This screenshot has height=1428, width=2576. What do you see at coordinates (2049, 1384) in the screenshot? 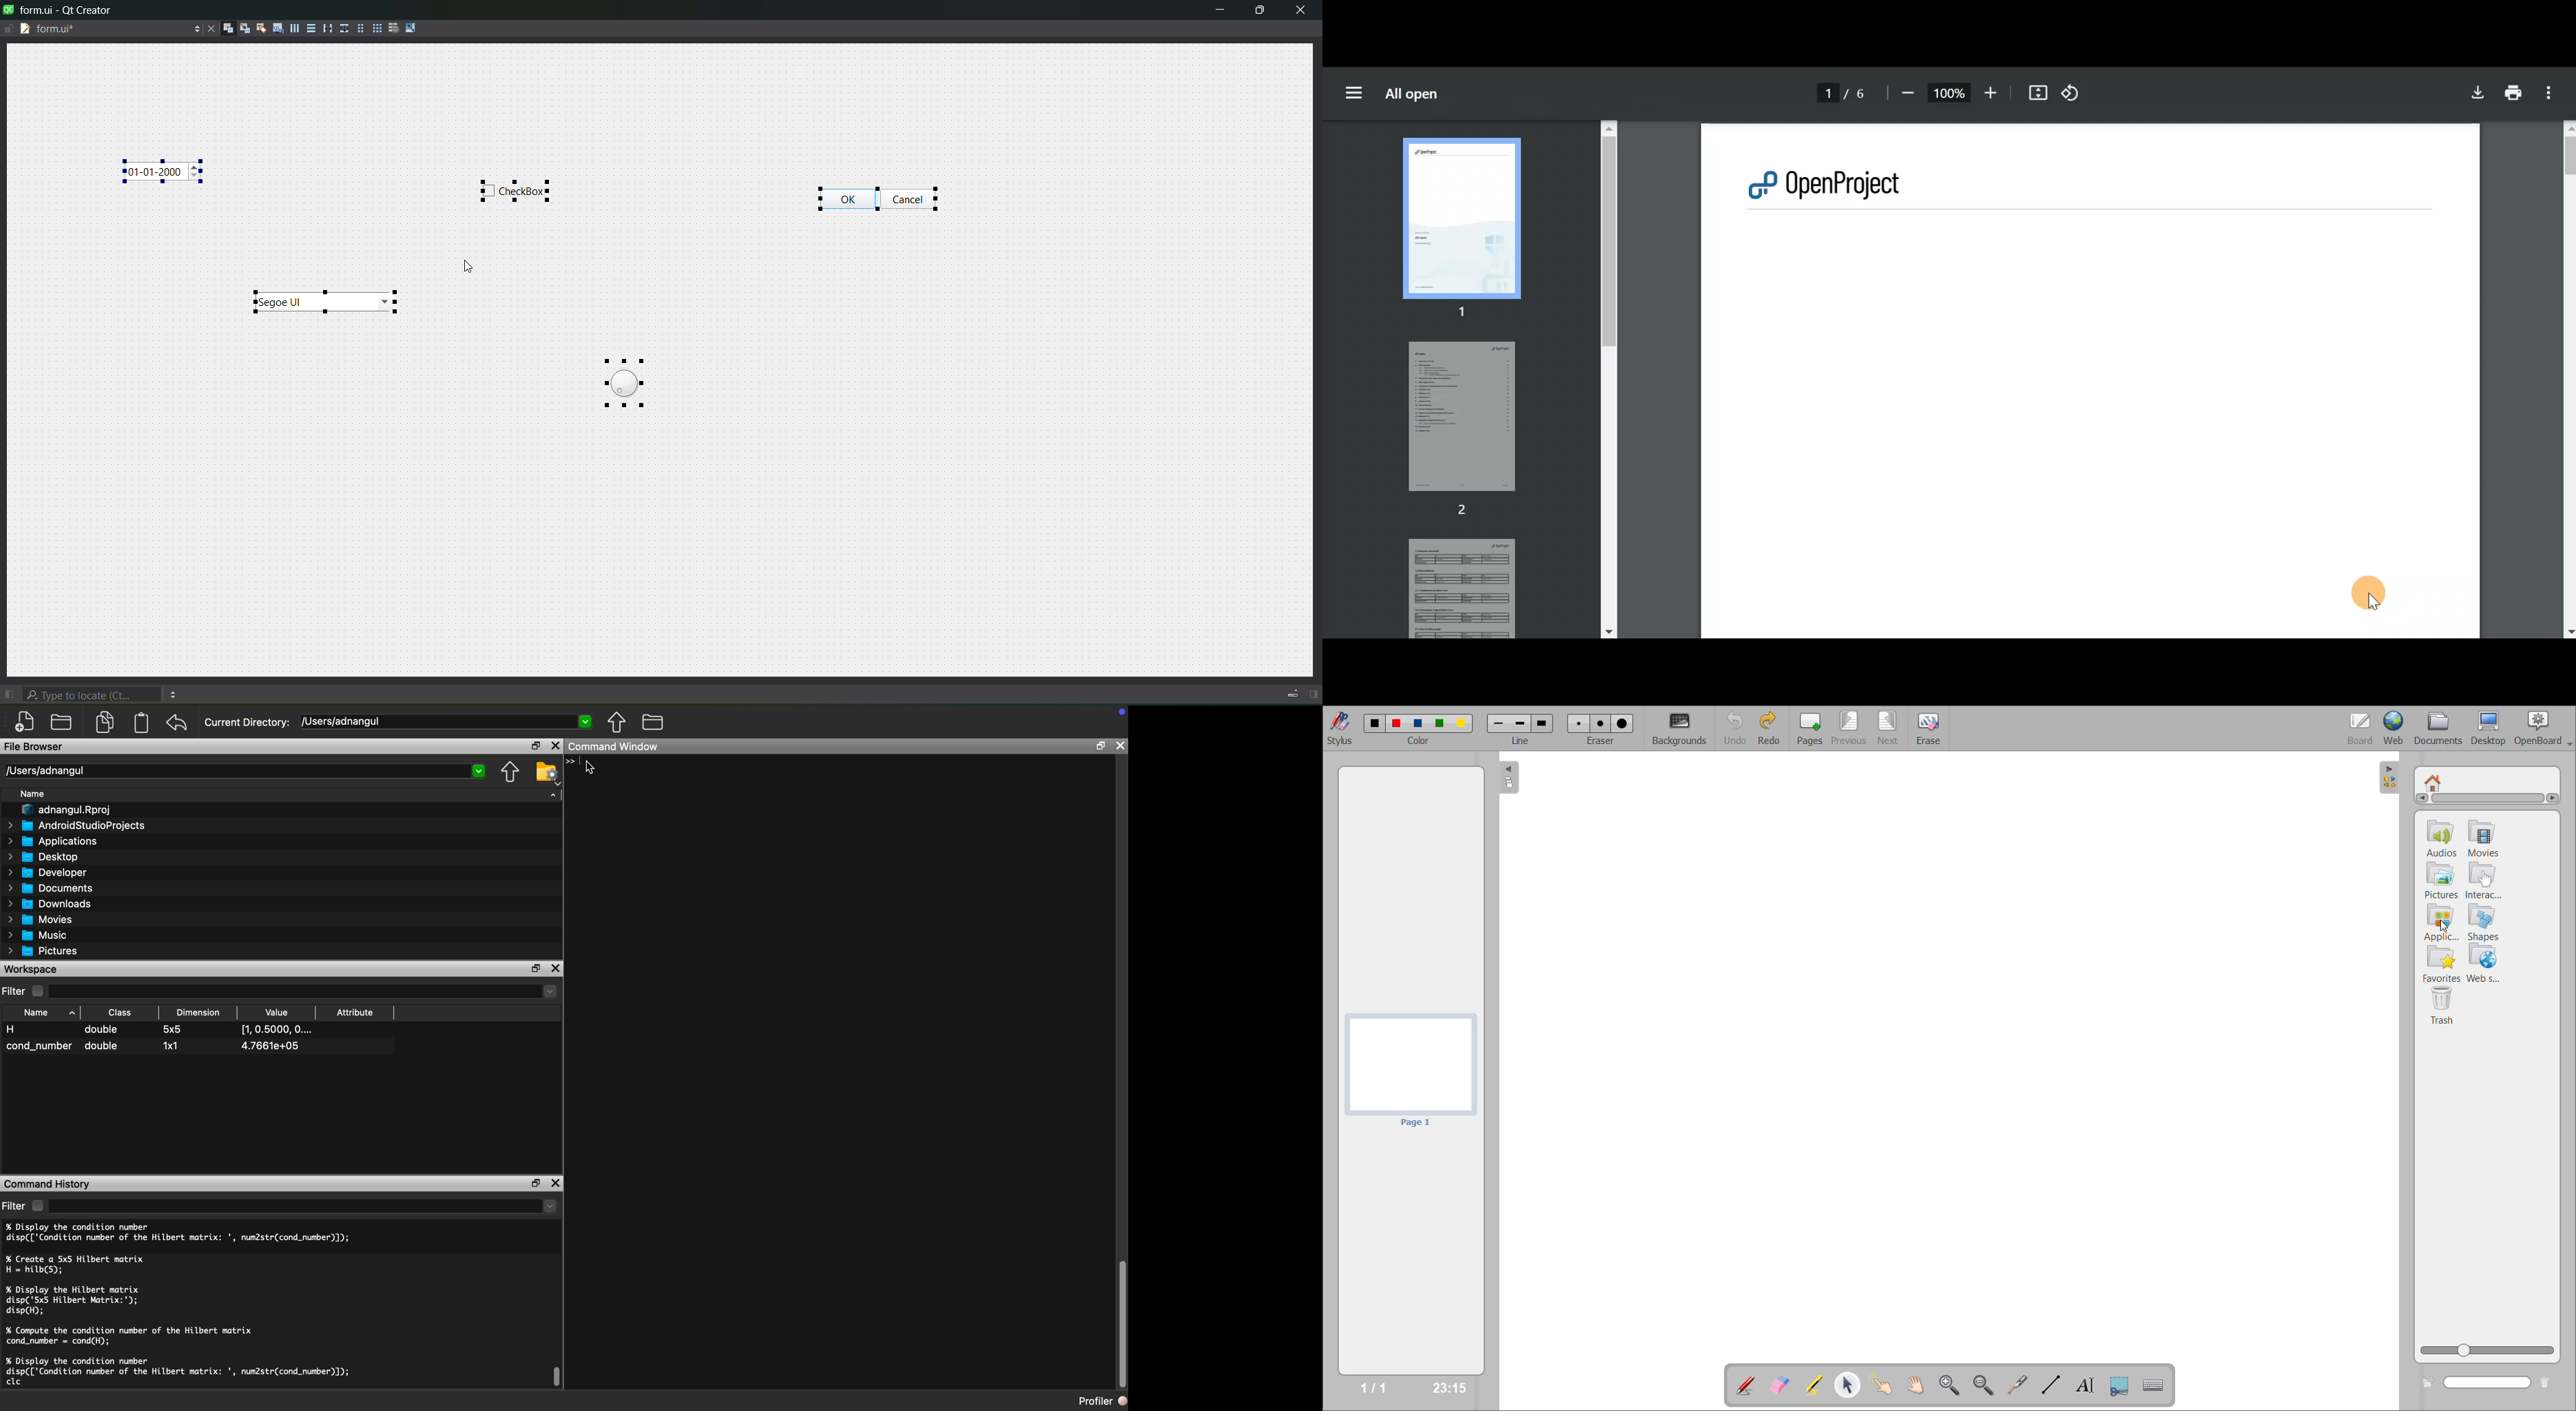
I see `draw lines` at bounding box center [2049, 1384].